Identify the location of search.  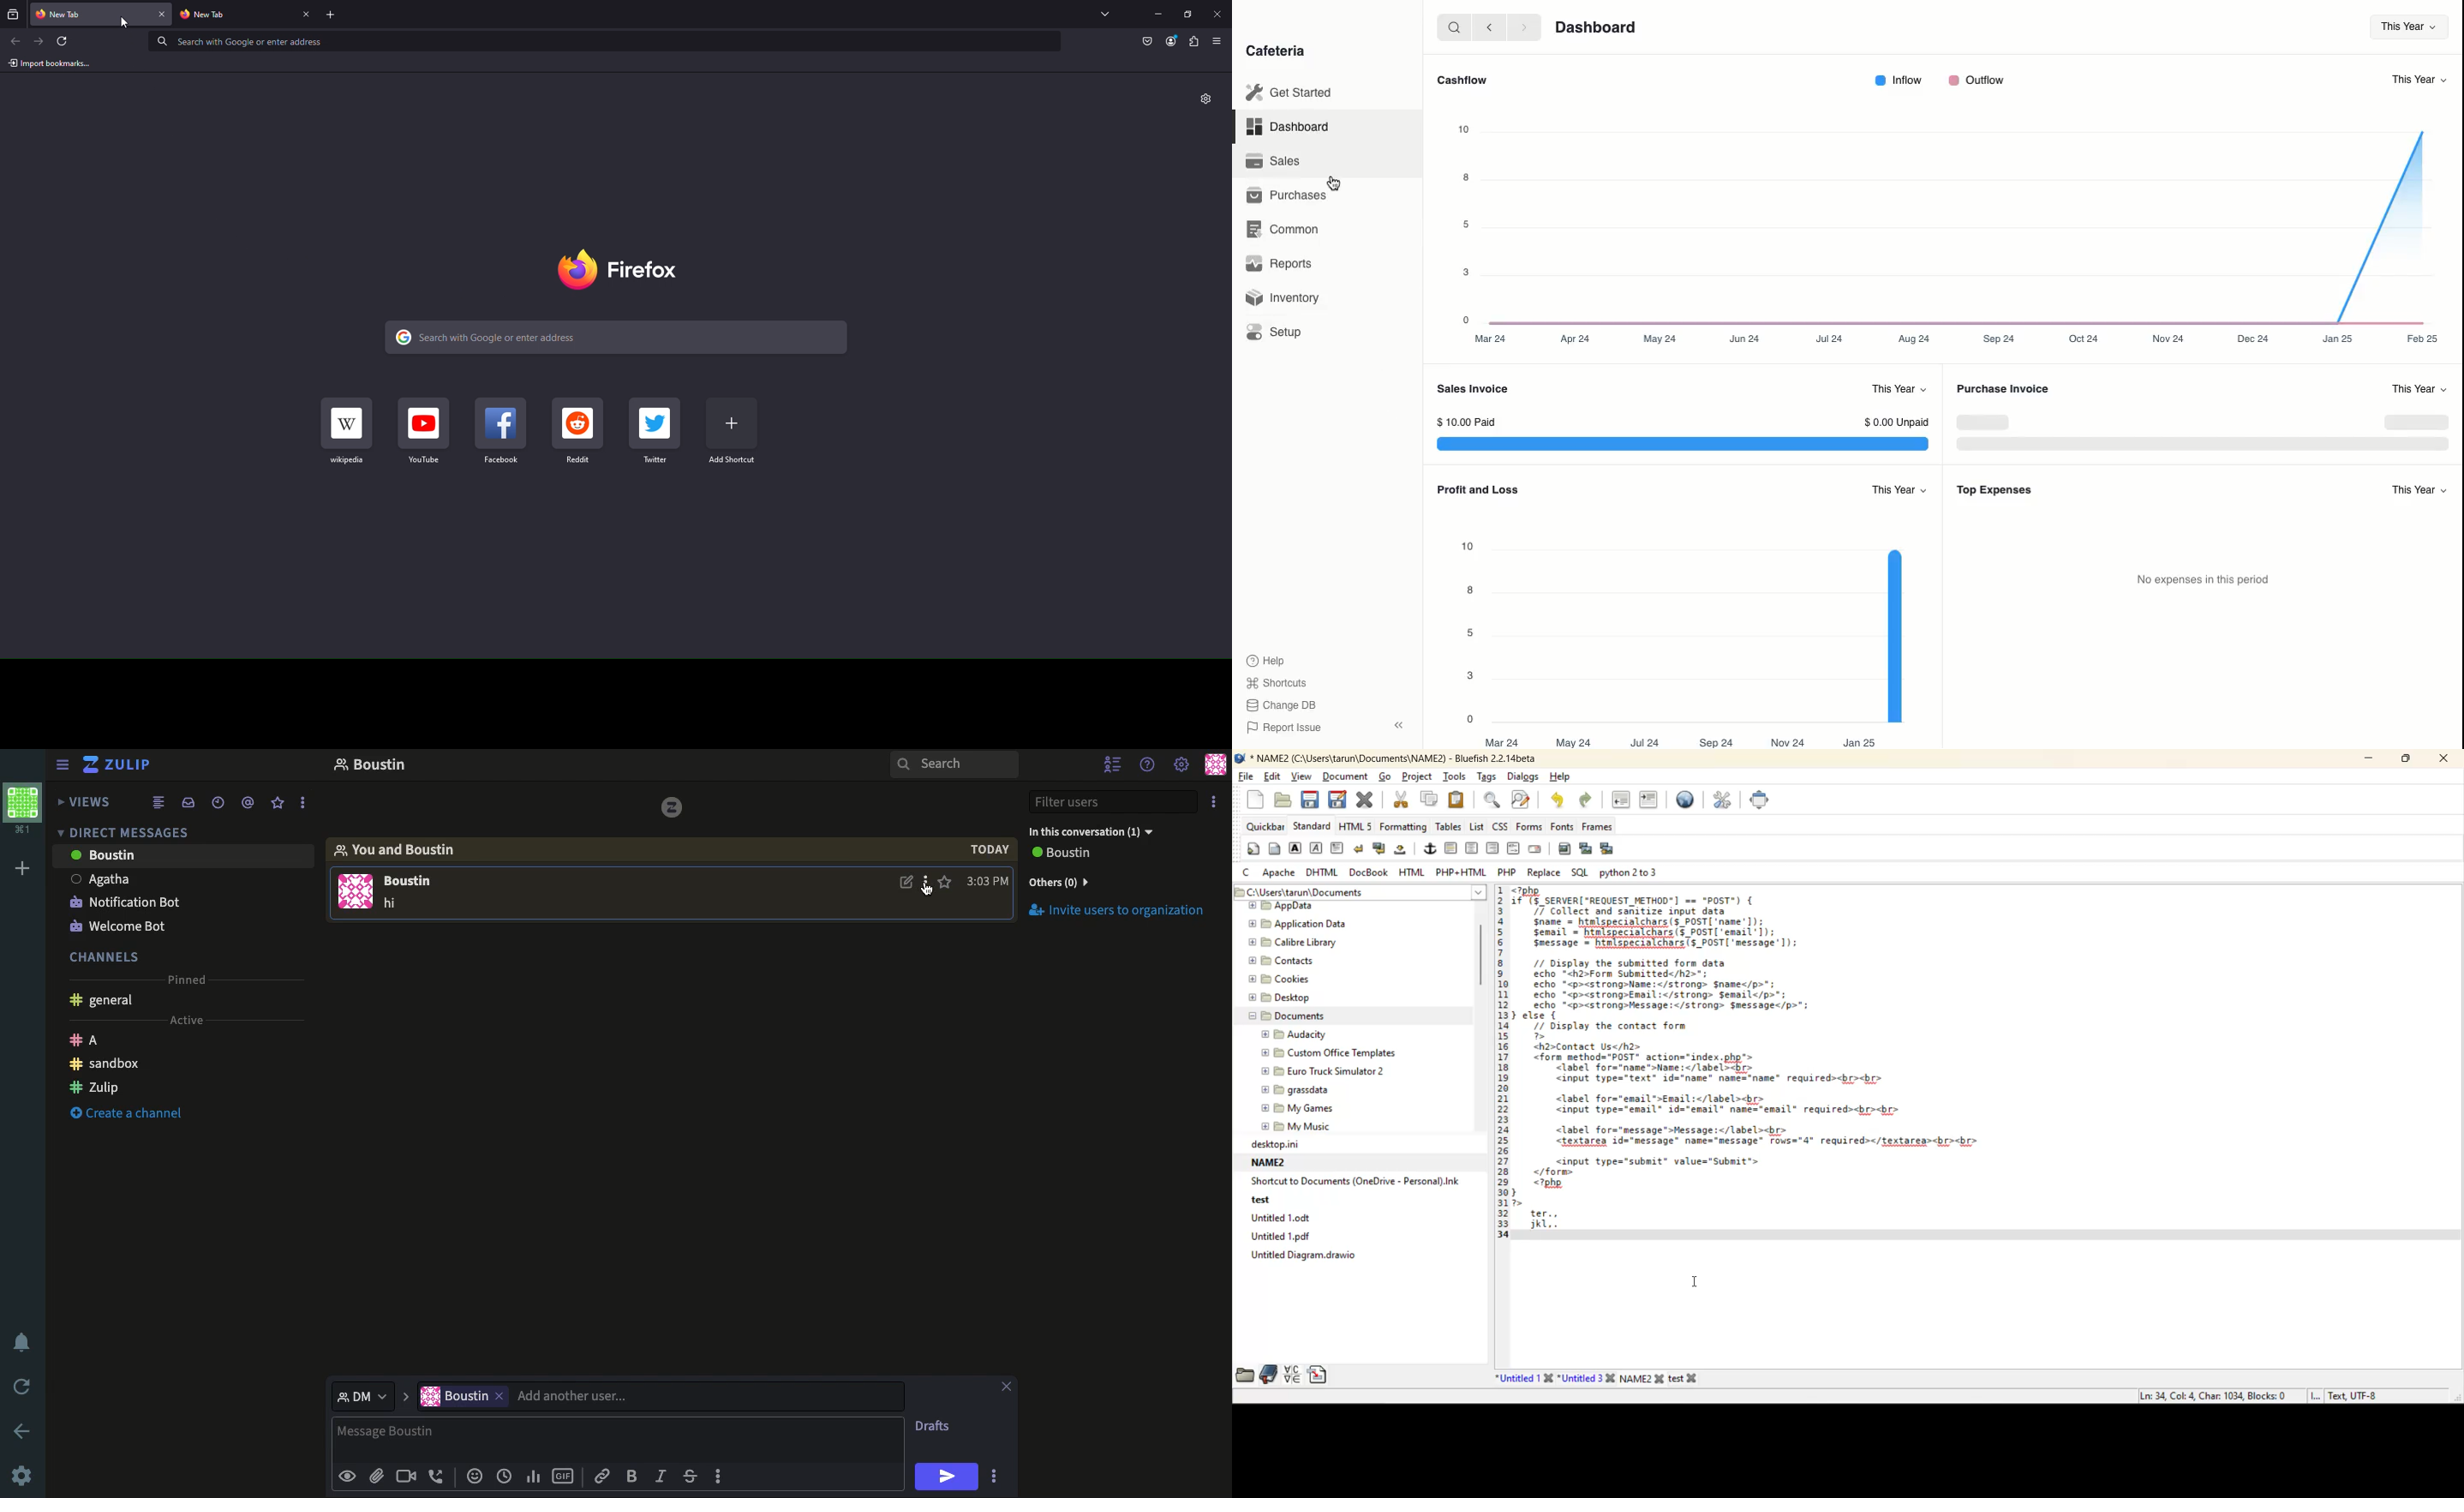
(1452, 27).